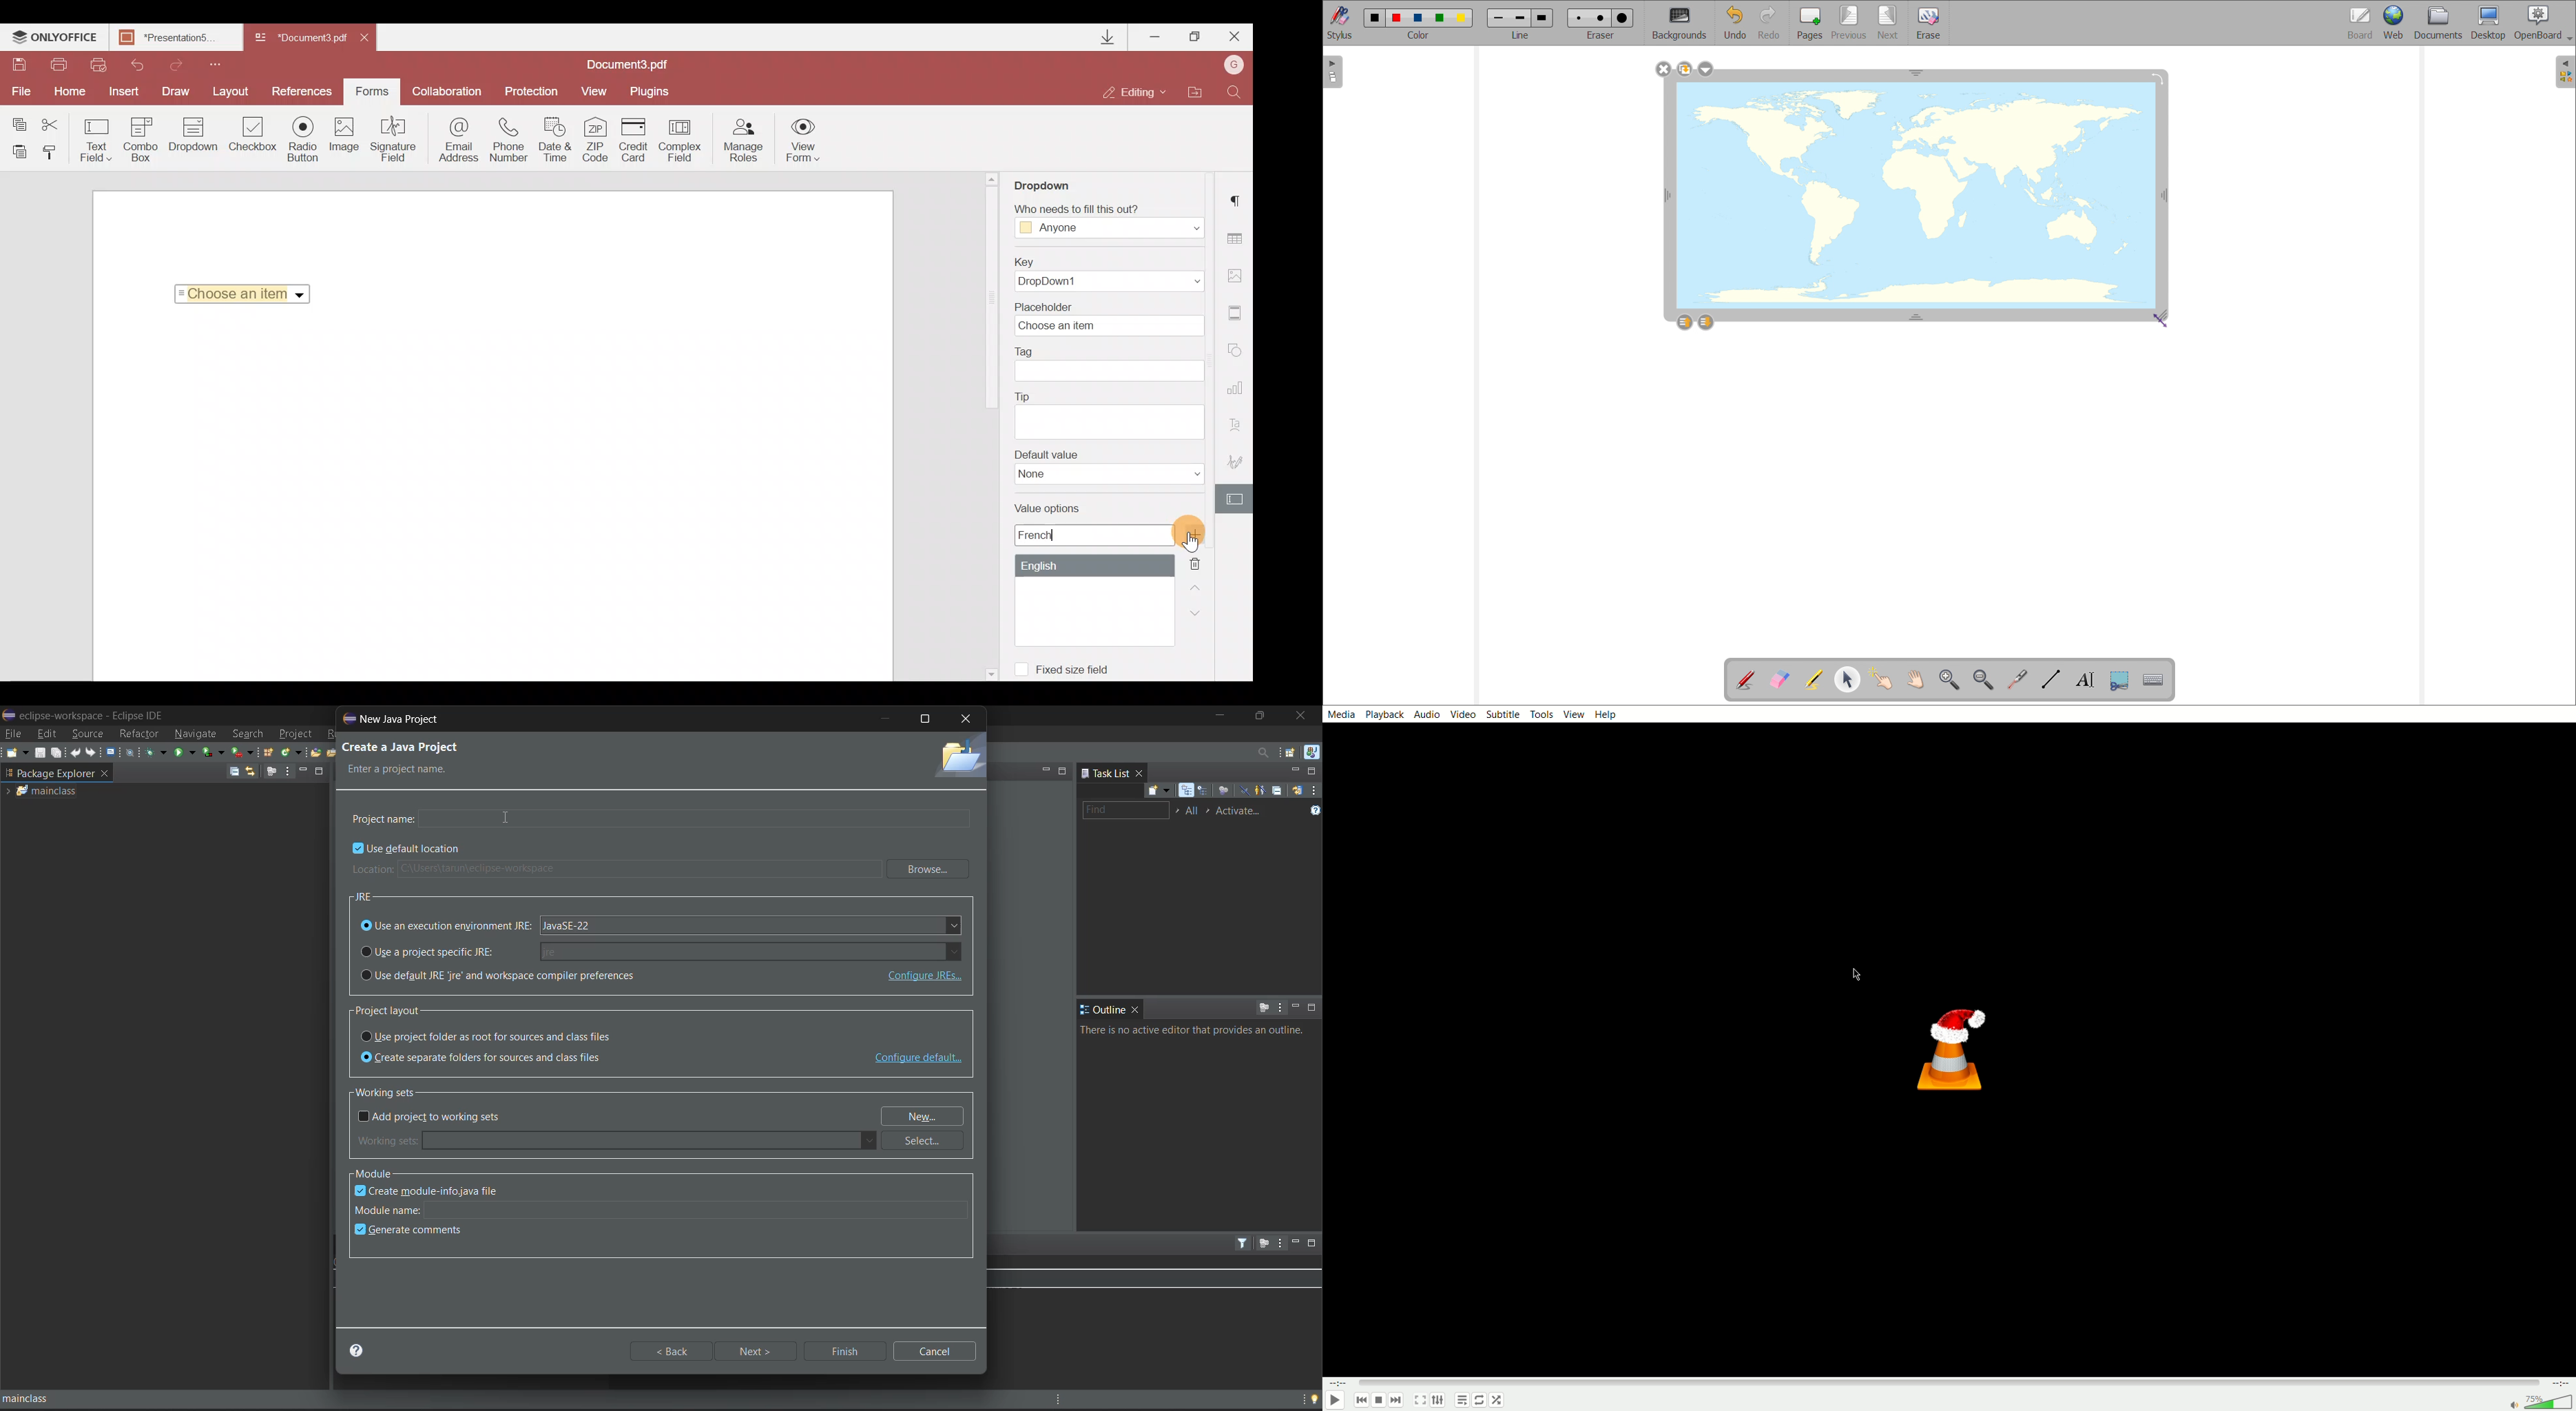 This screenshot has width=2576, height=1428. What do you see at coordinates (1280, 1244) in the screenshot?
I see `view menu` at bounding box center [1280, 1244].